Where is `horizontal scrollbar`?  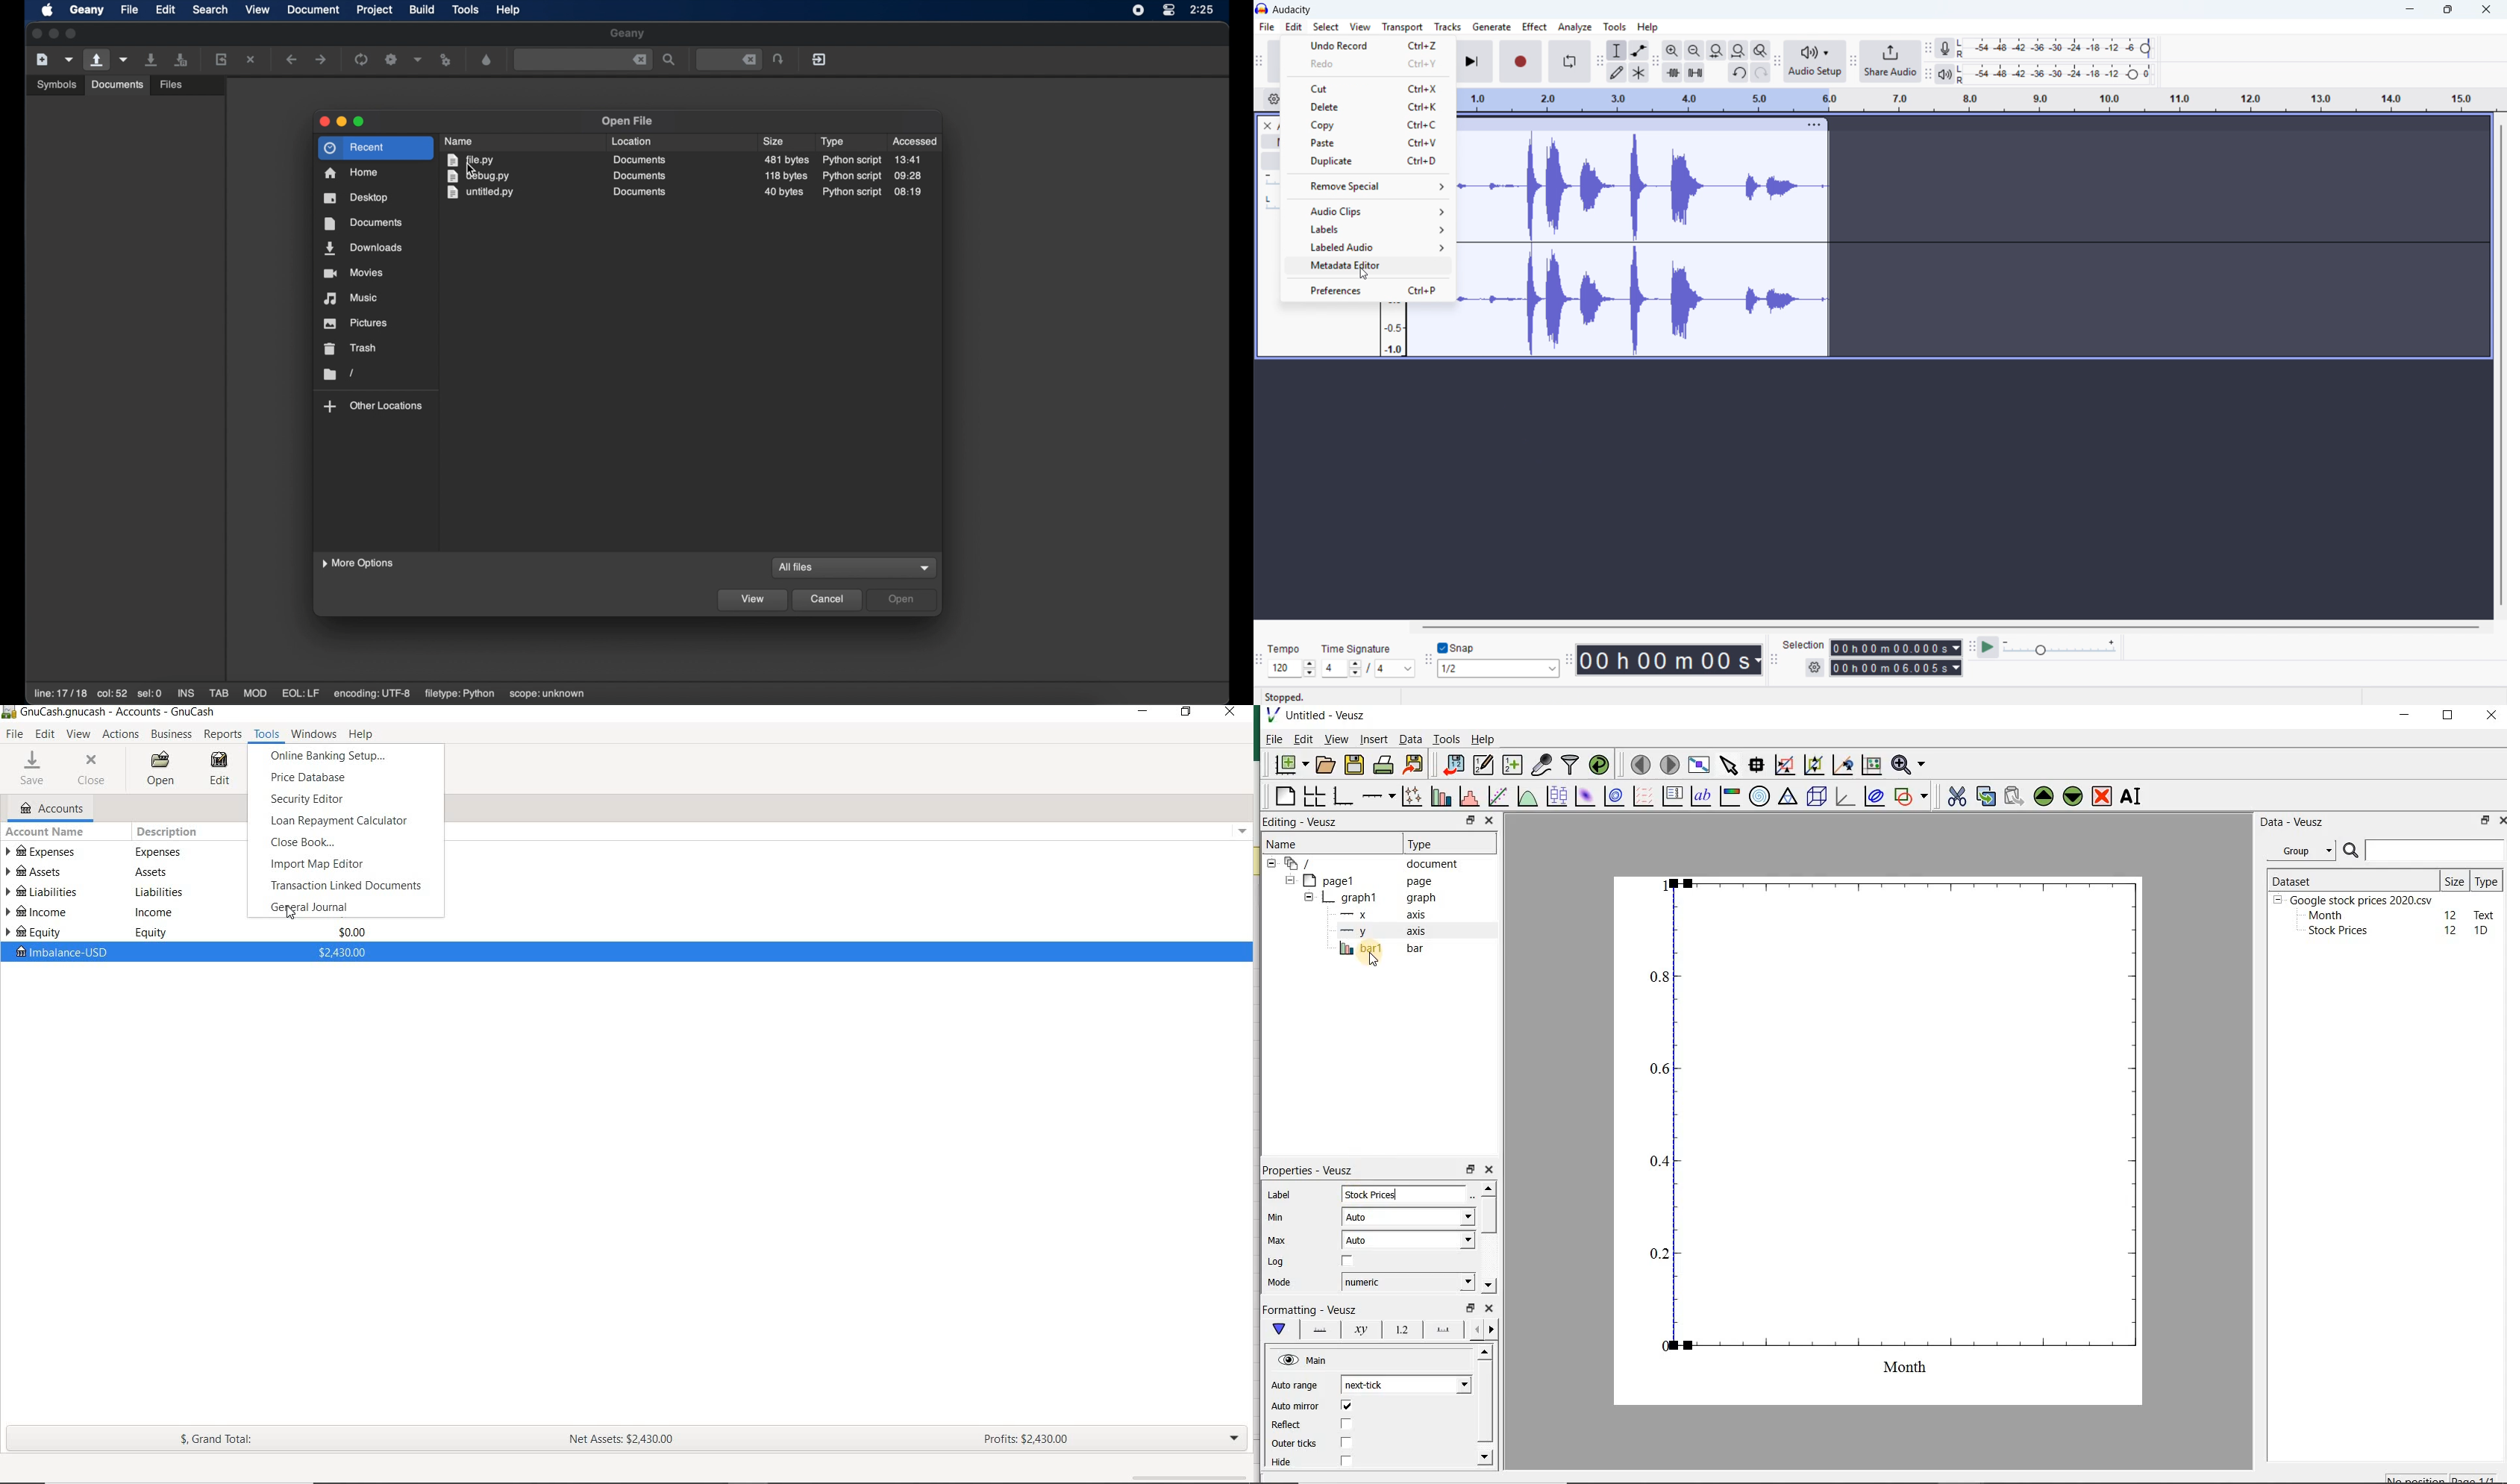 horizontal scrollbar is located at coordinates (1953, 627).